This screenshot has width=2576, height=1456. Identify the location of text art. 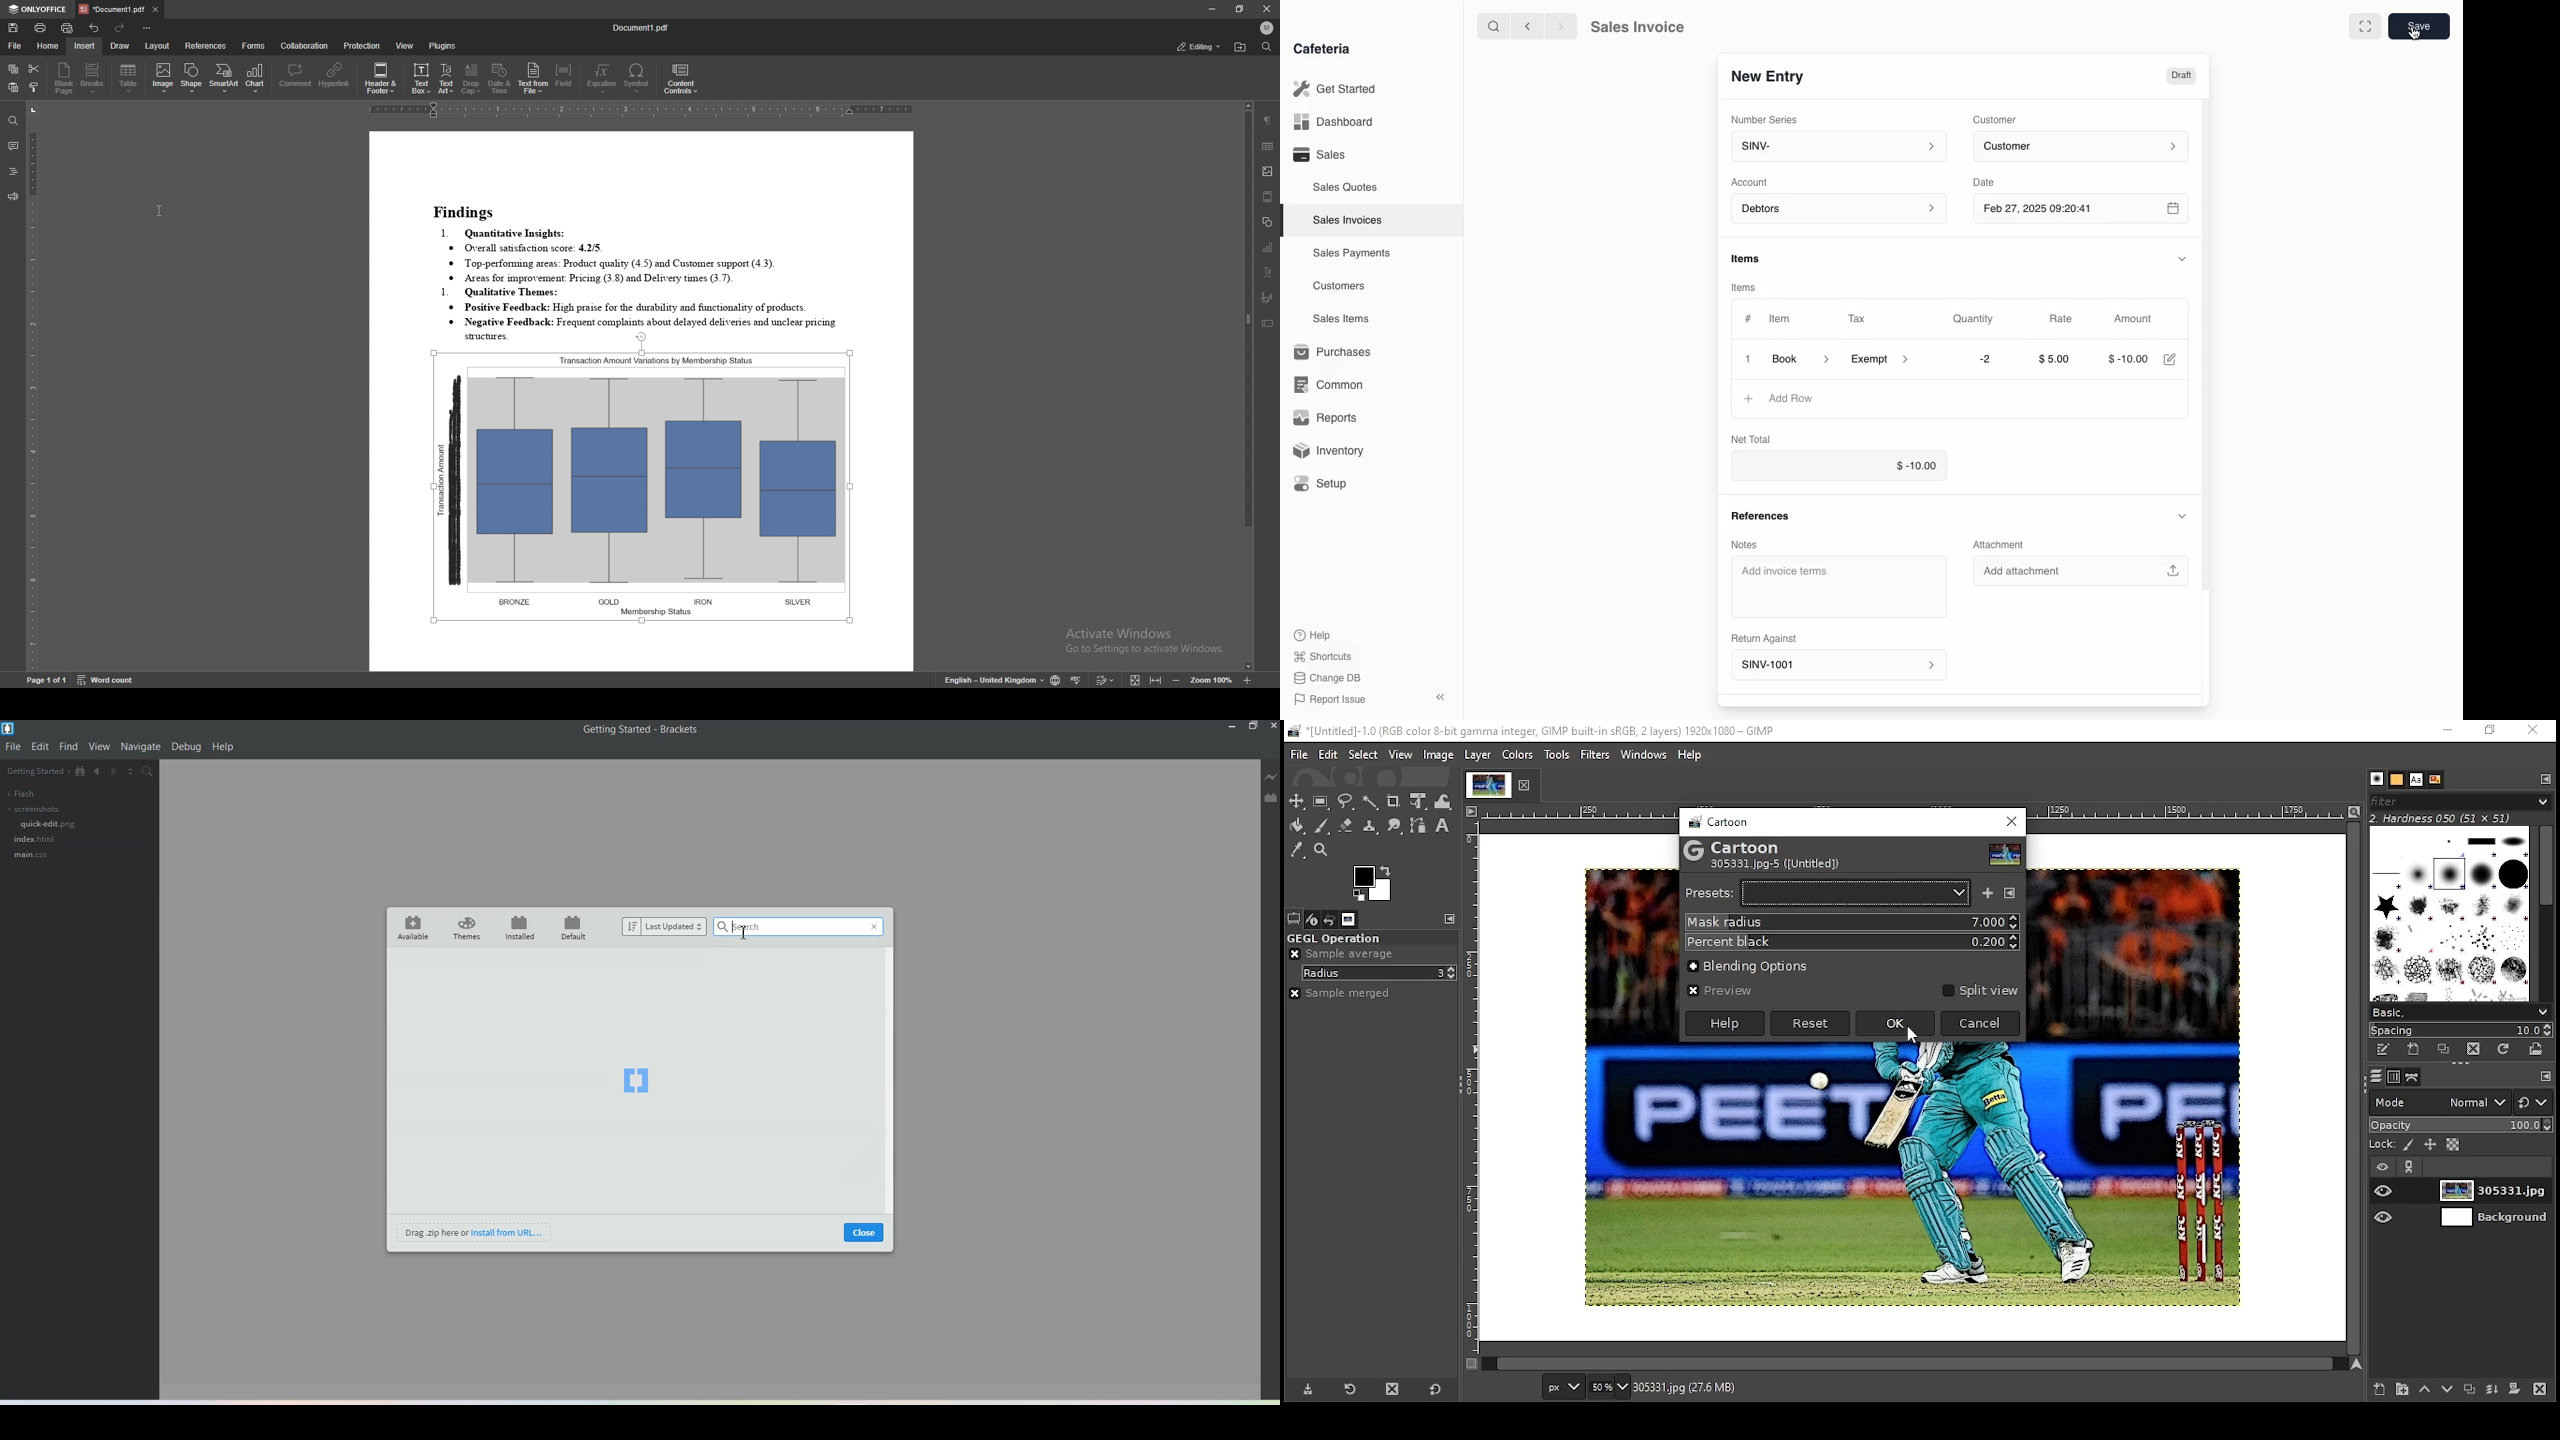
(1268, 272).